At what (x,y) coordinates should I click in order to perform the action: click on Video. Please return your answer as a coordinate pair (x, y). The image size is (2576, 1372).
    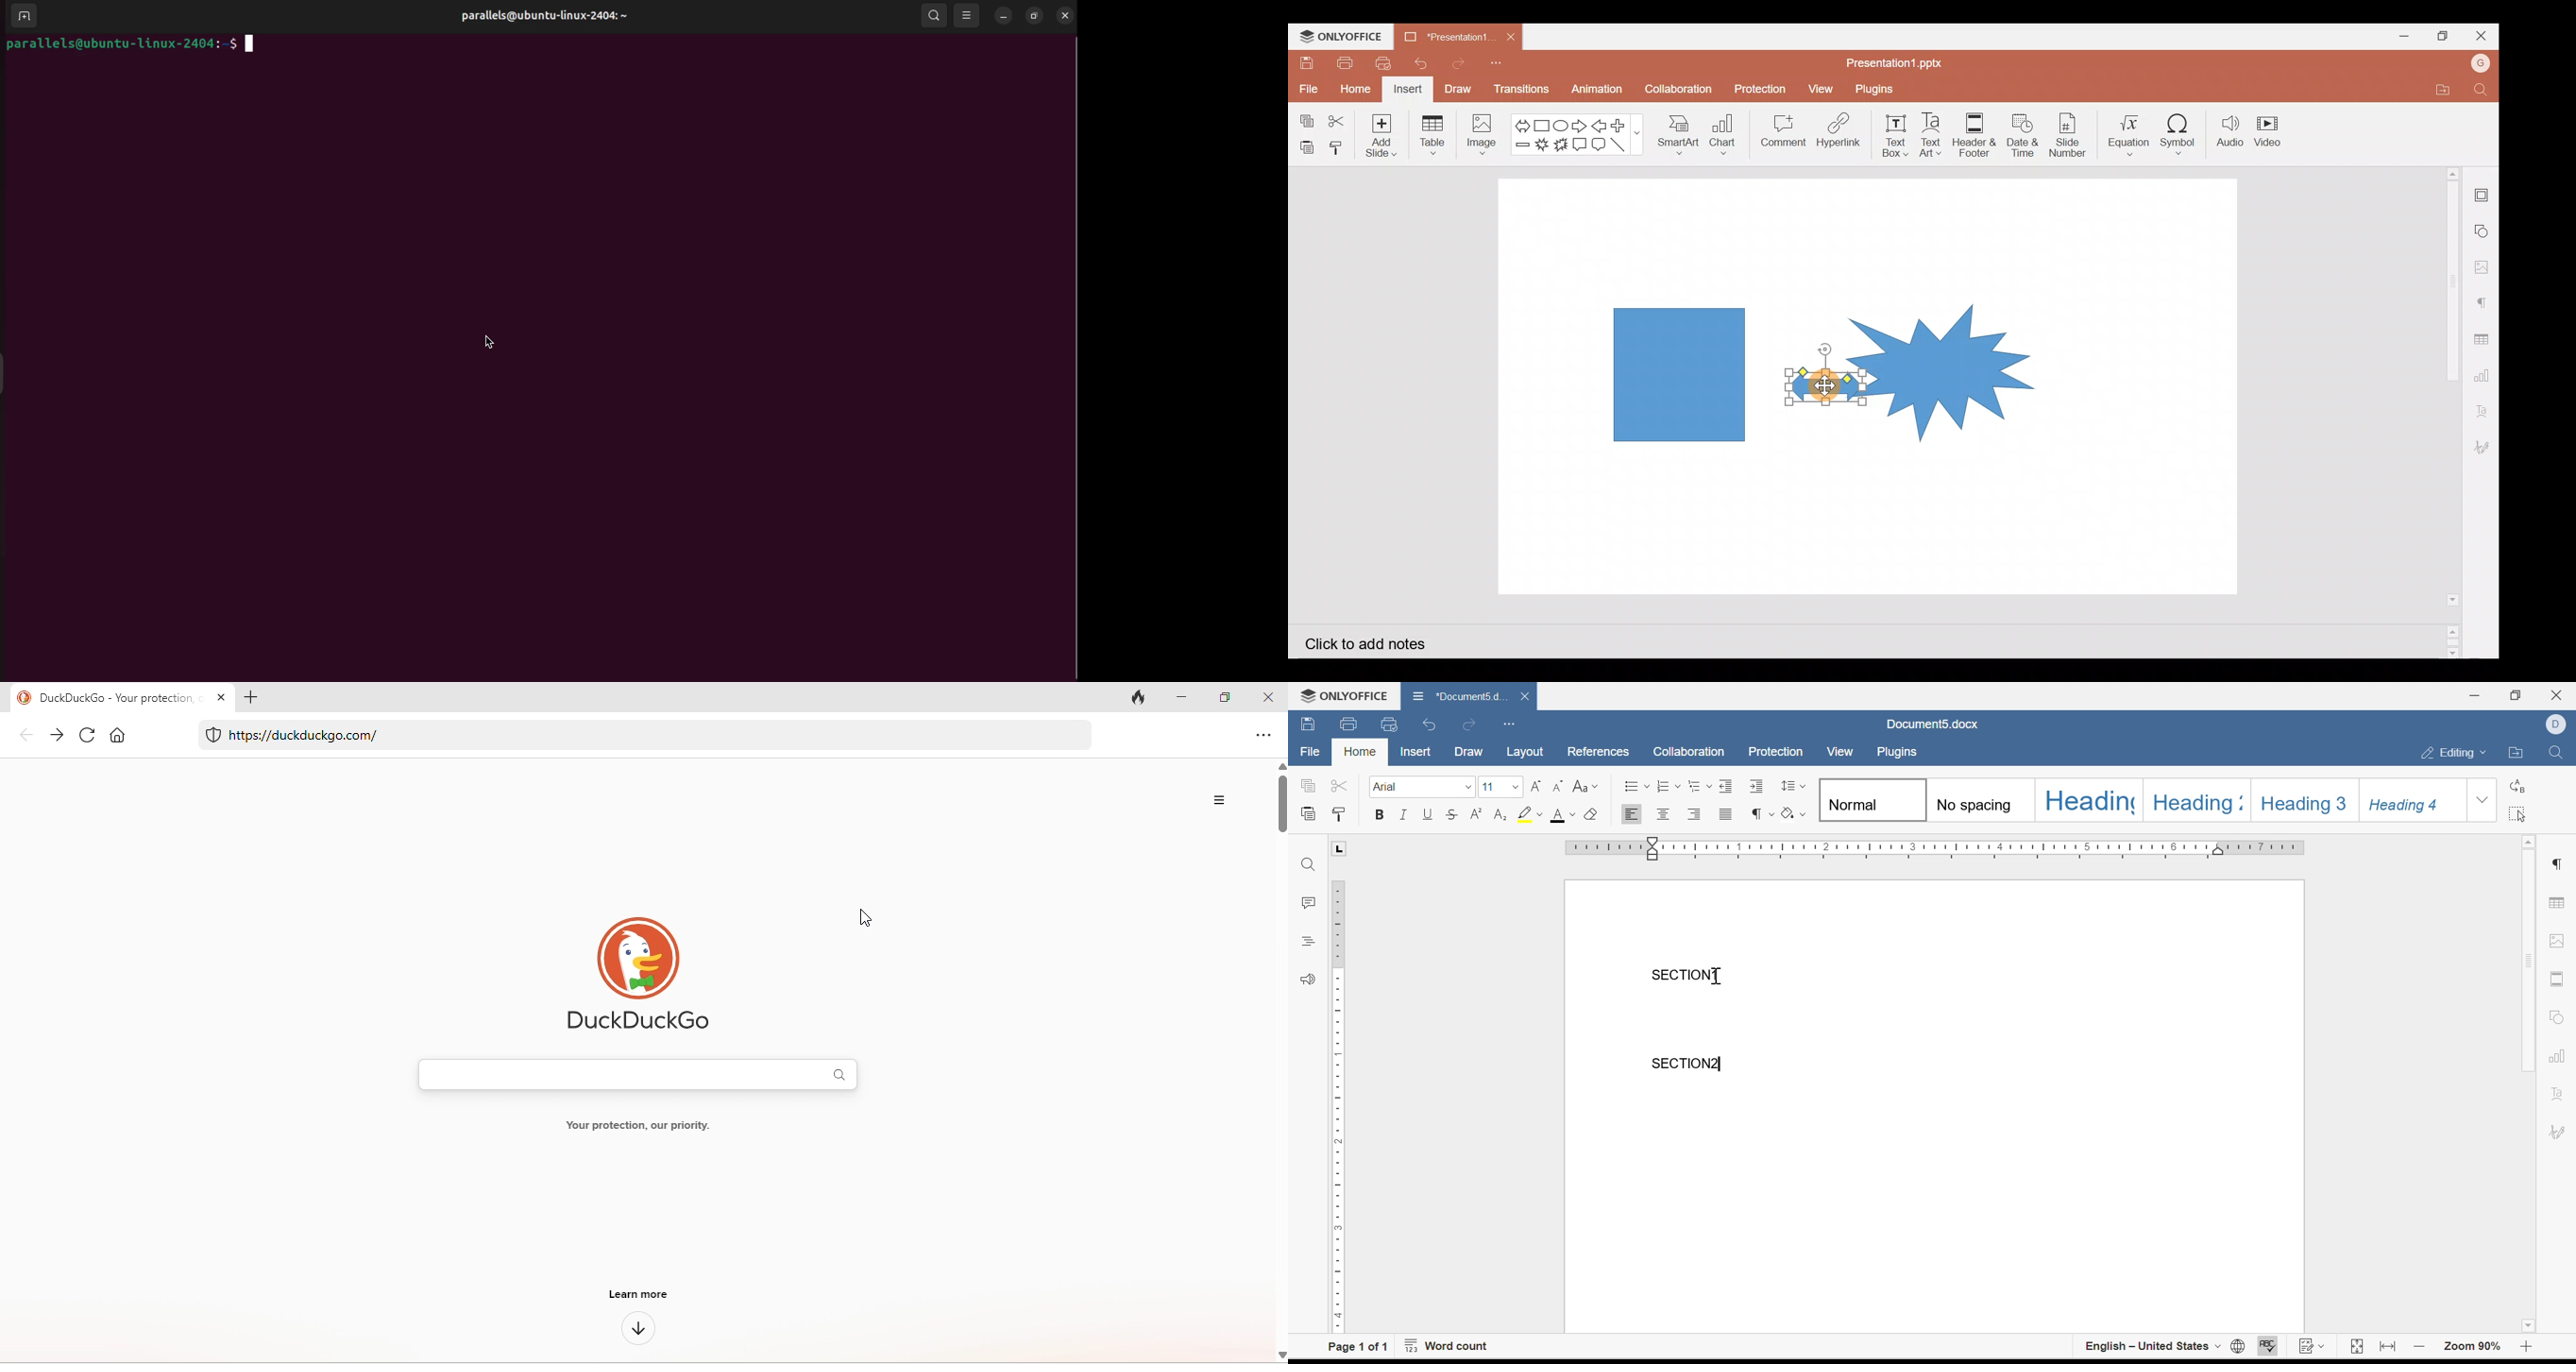
    Looking at the image, I should click on (2276, 133).